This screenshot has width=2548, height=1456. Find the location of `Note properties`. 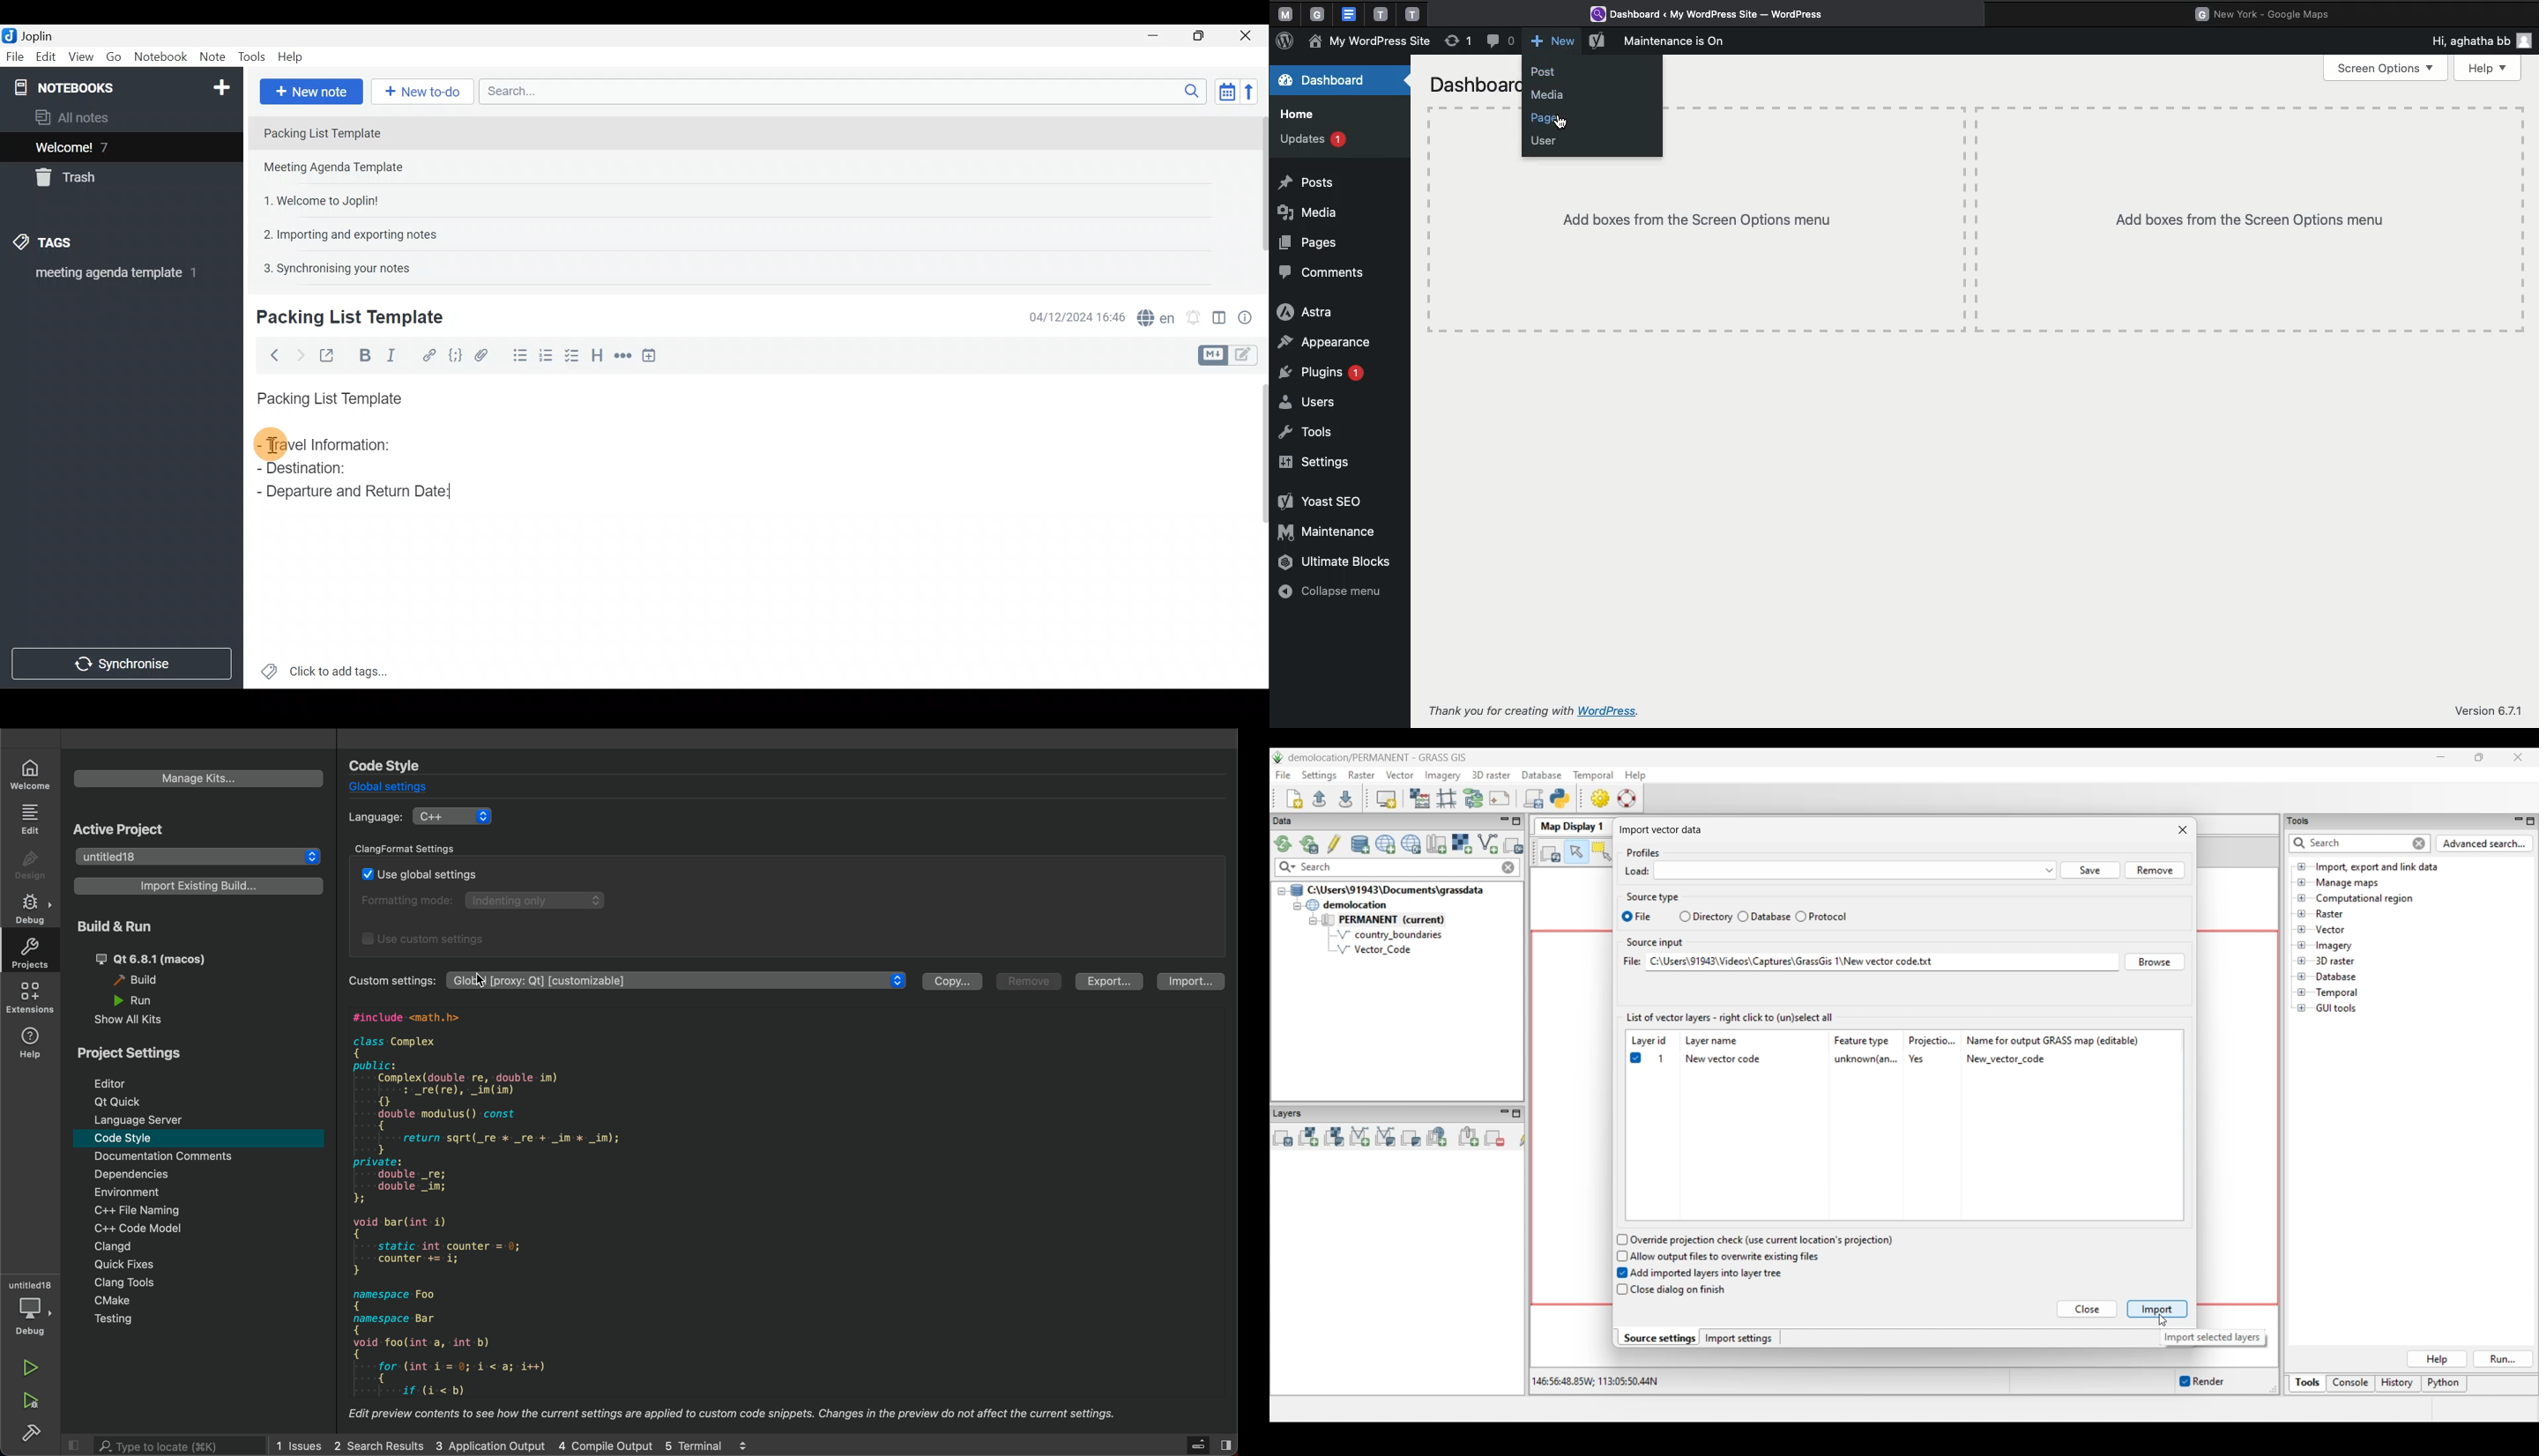

Note properties is located at coordinates (1250, 315).